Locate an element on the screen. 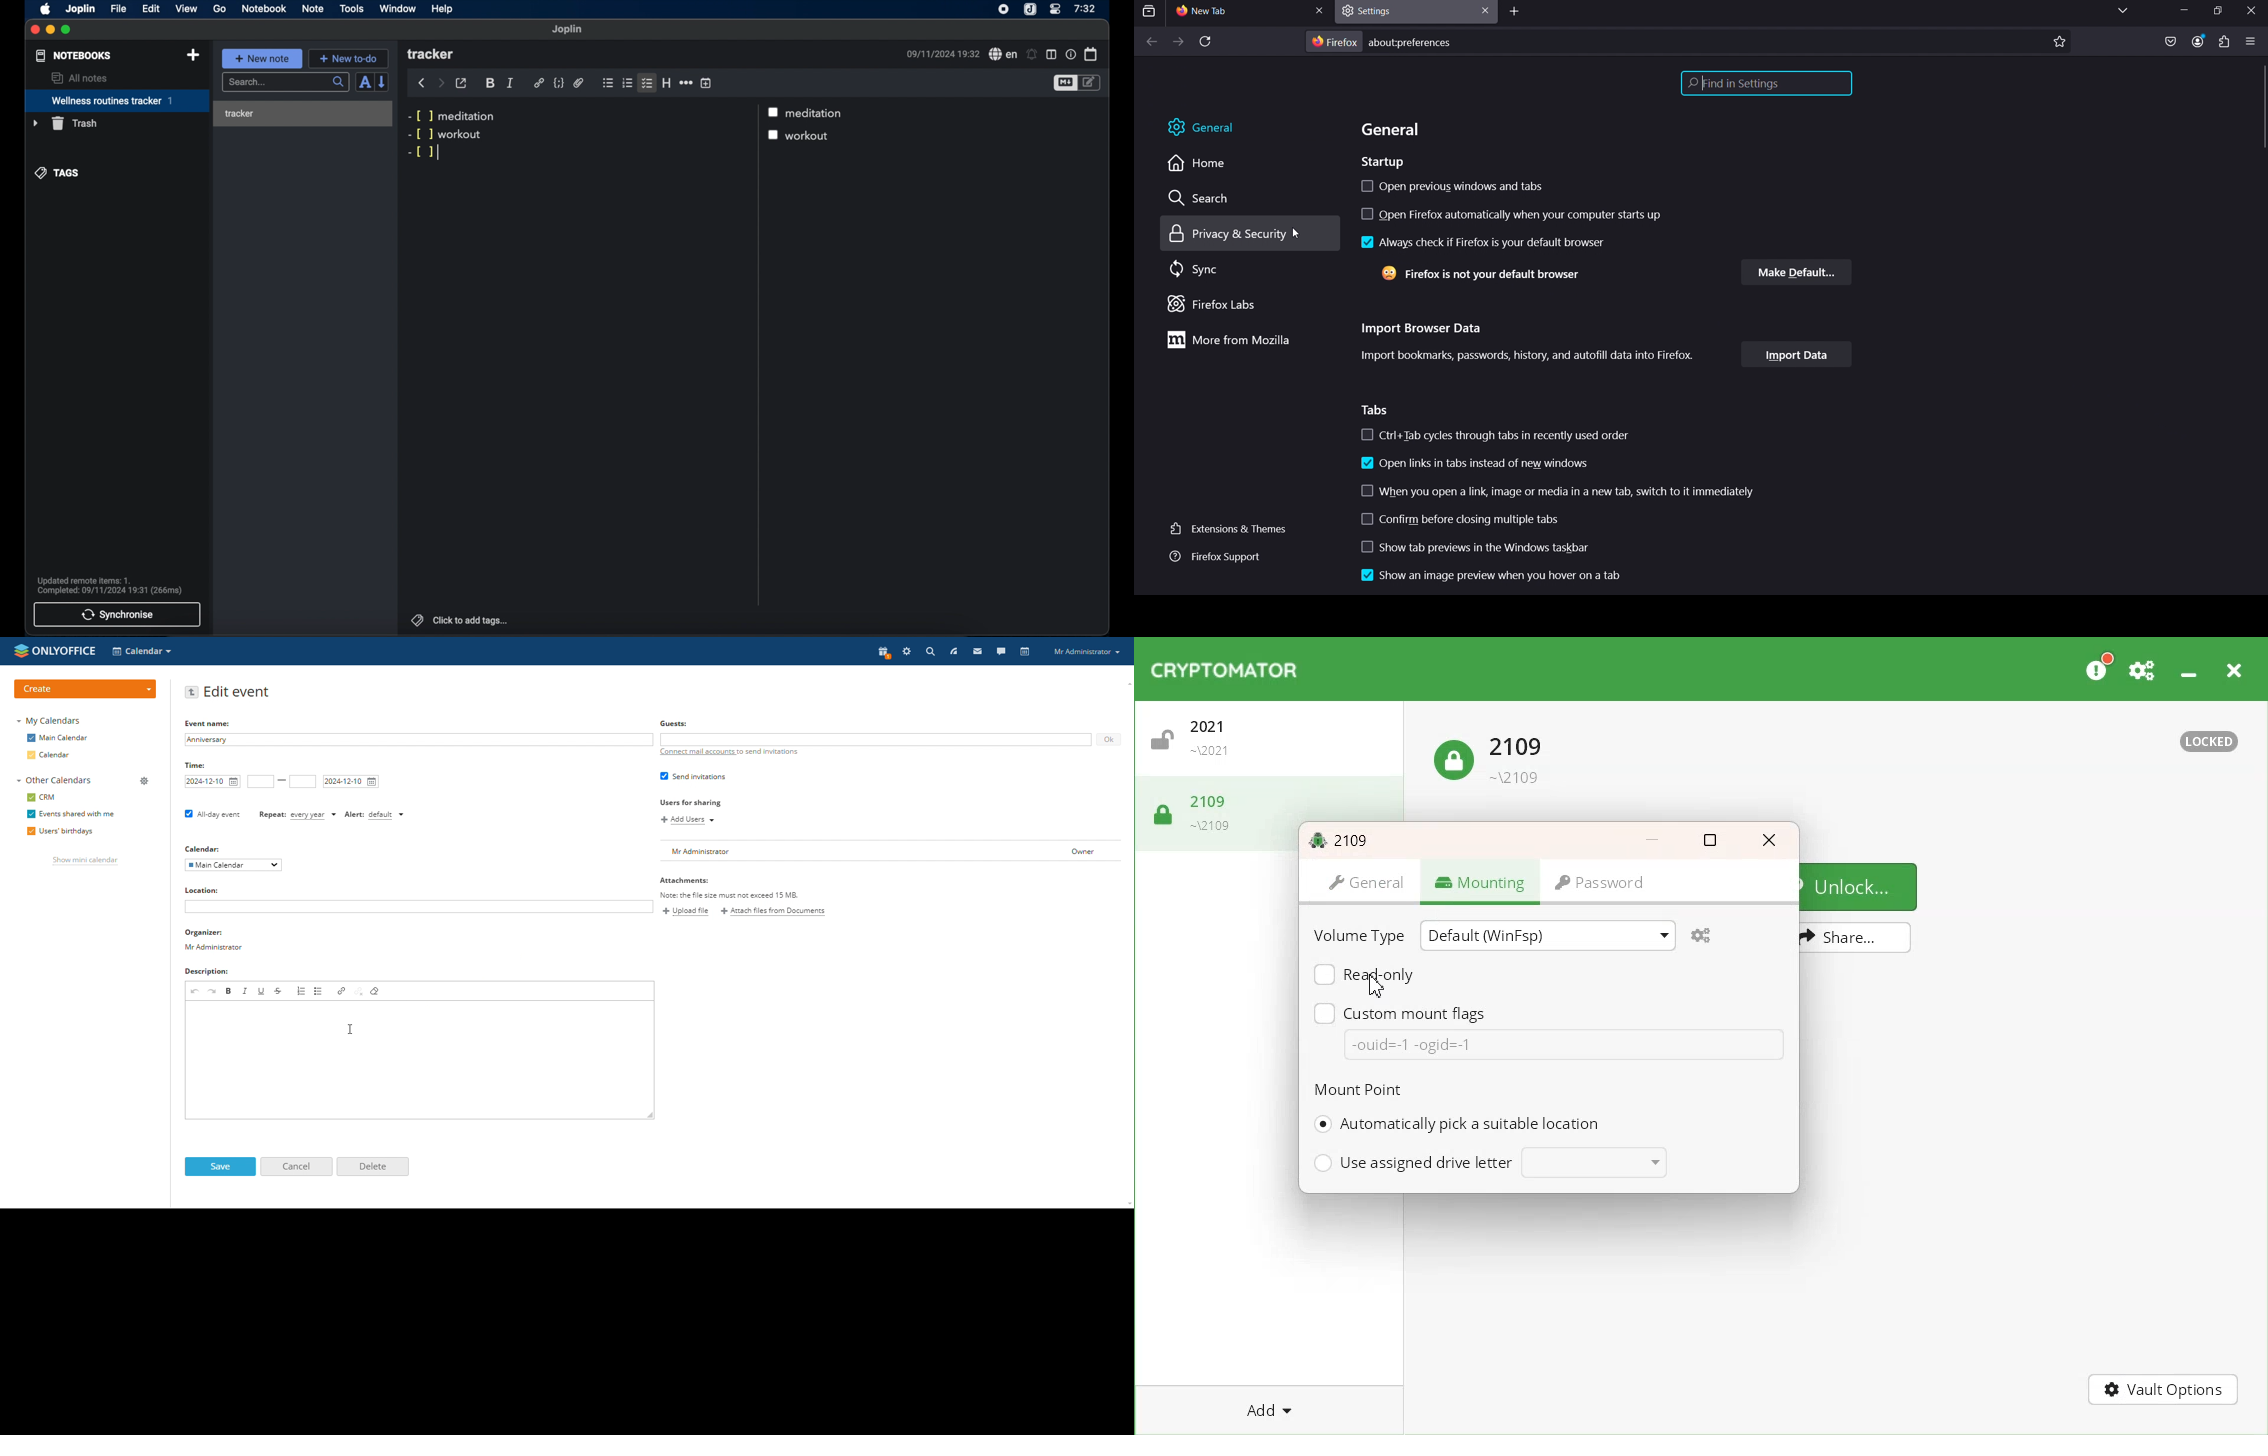 This screenshot has width=2268, height=1456. Note: the file size 1 is located at coordinates (750, 896).